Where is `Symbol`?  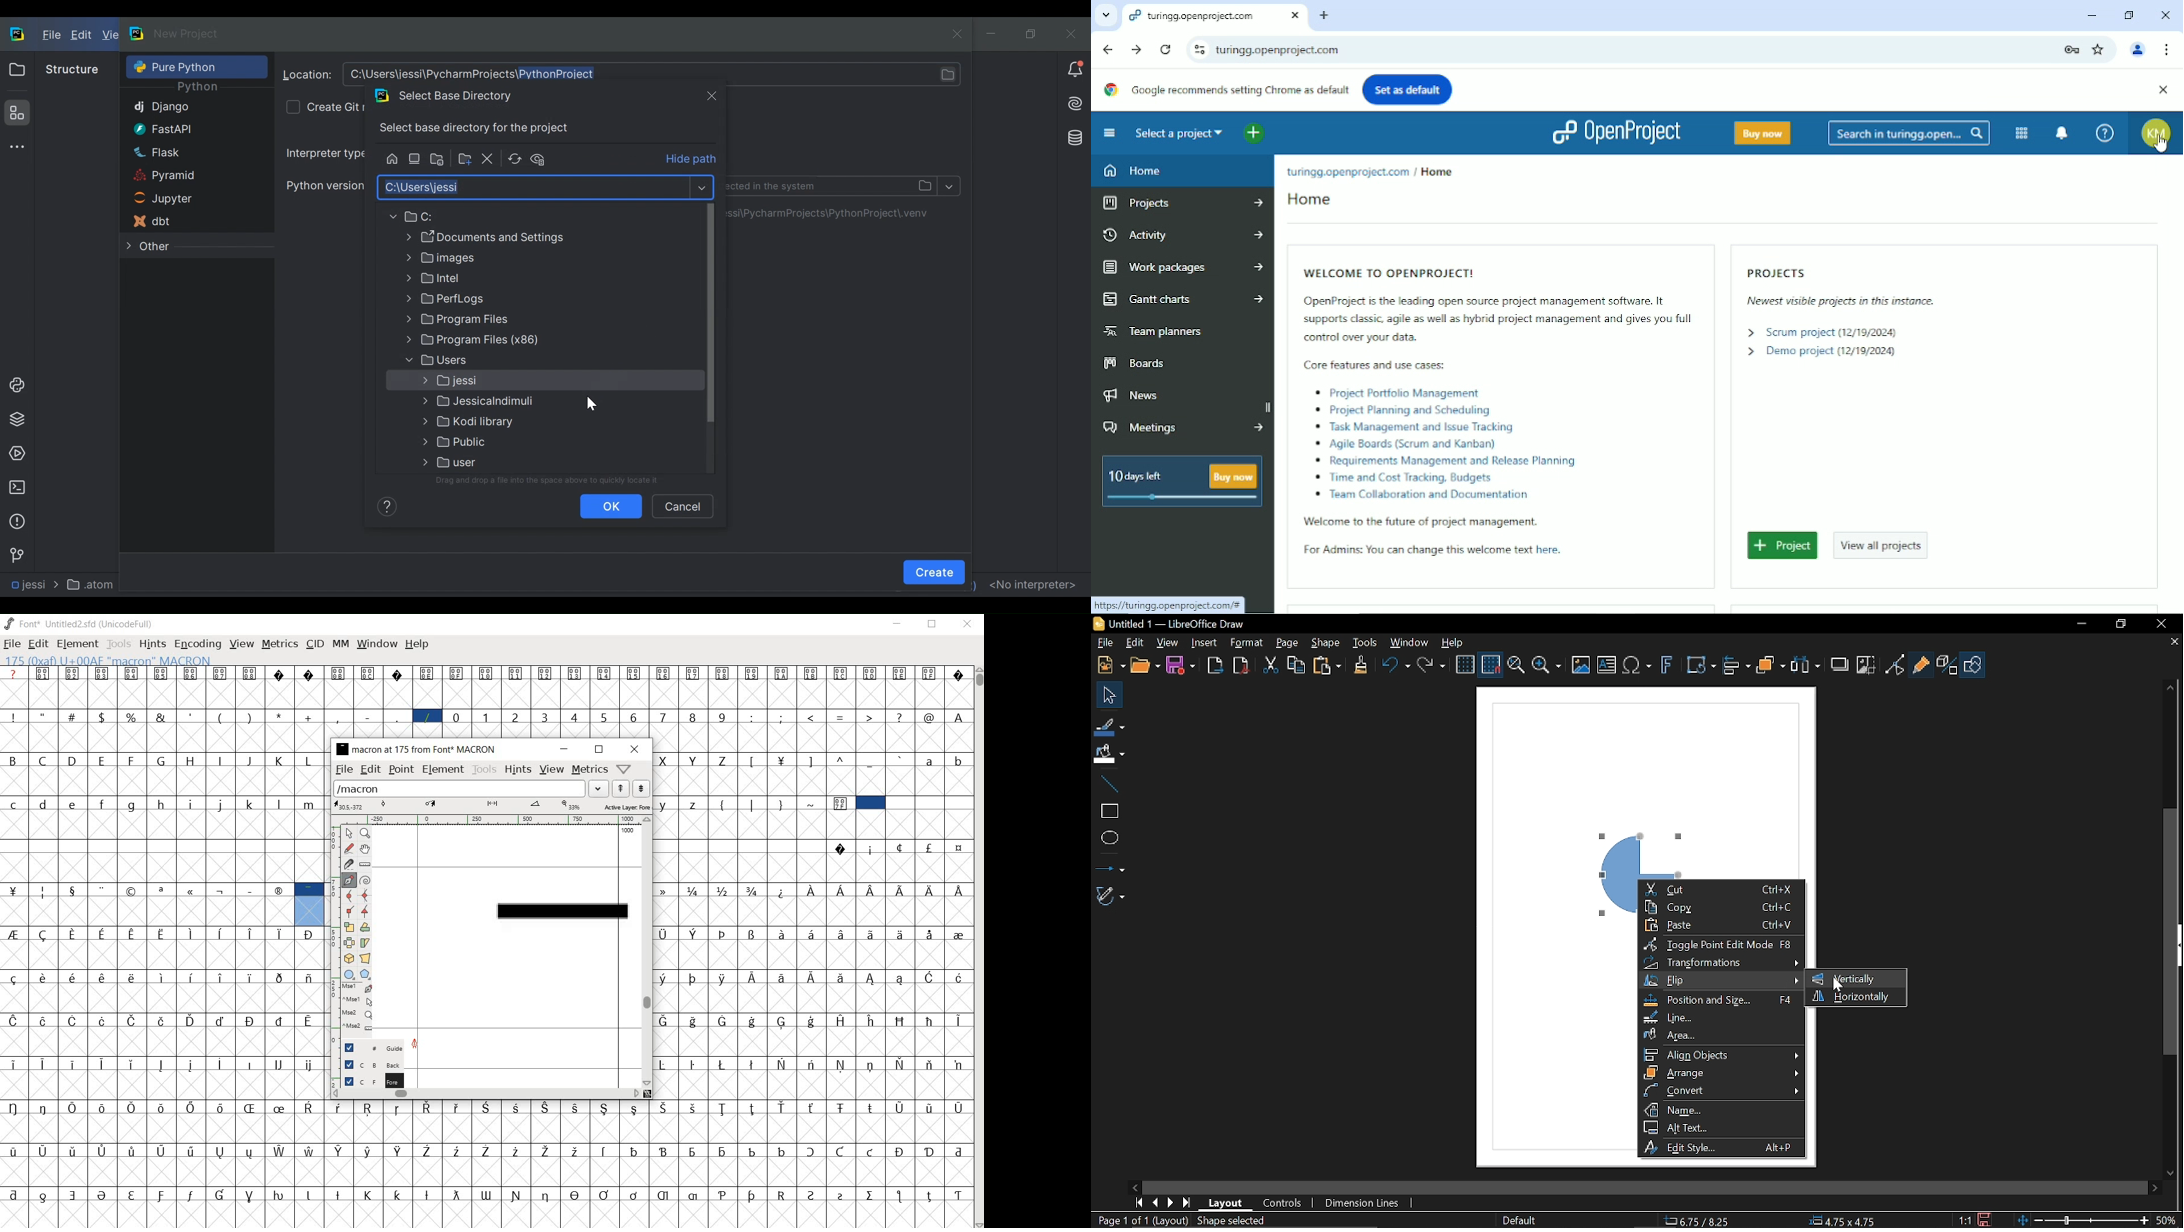
Symbol is located at coordinates (517, 1150).